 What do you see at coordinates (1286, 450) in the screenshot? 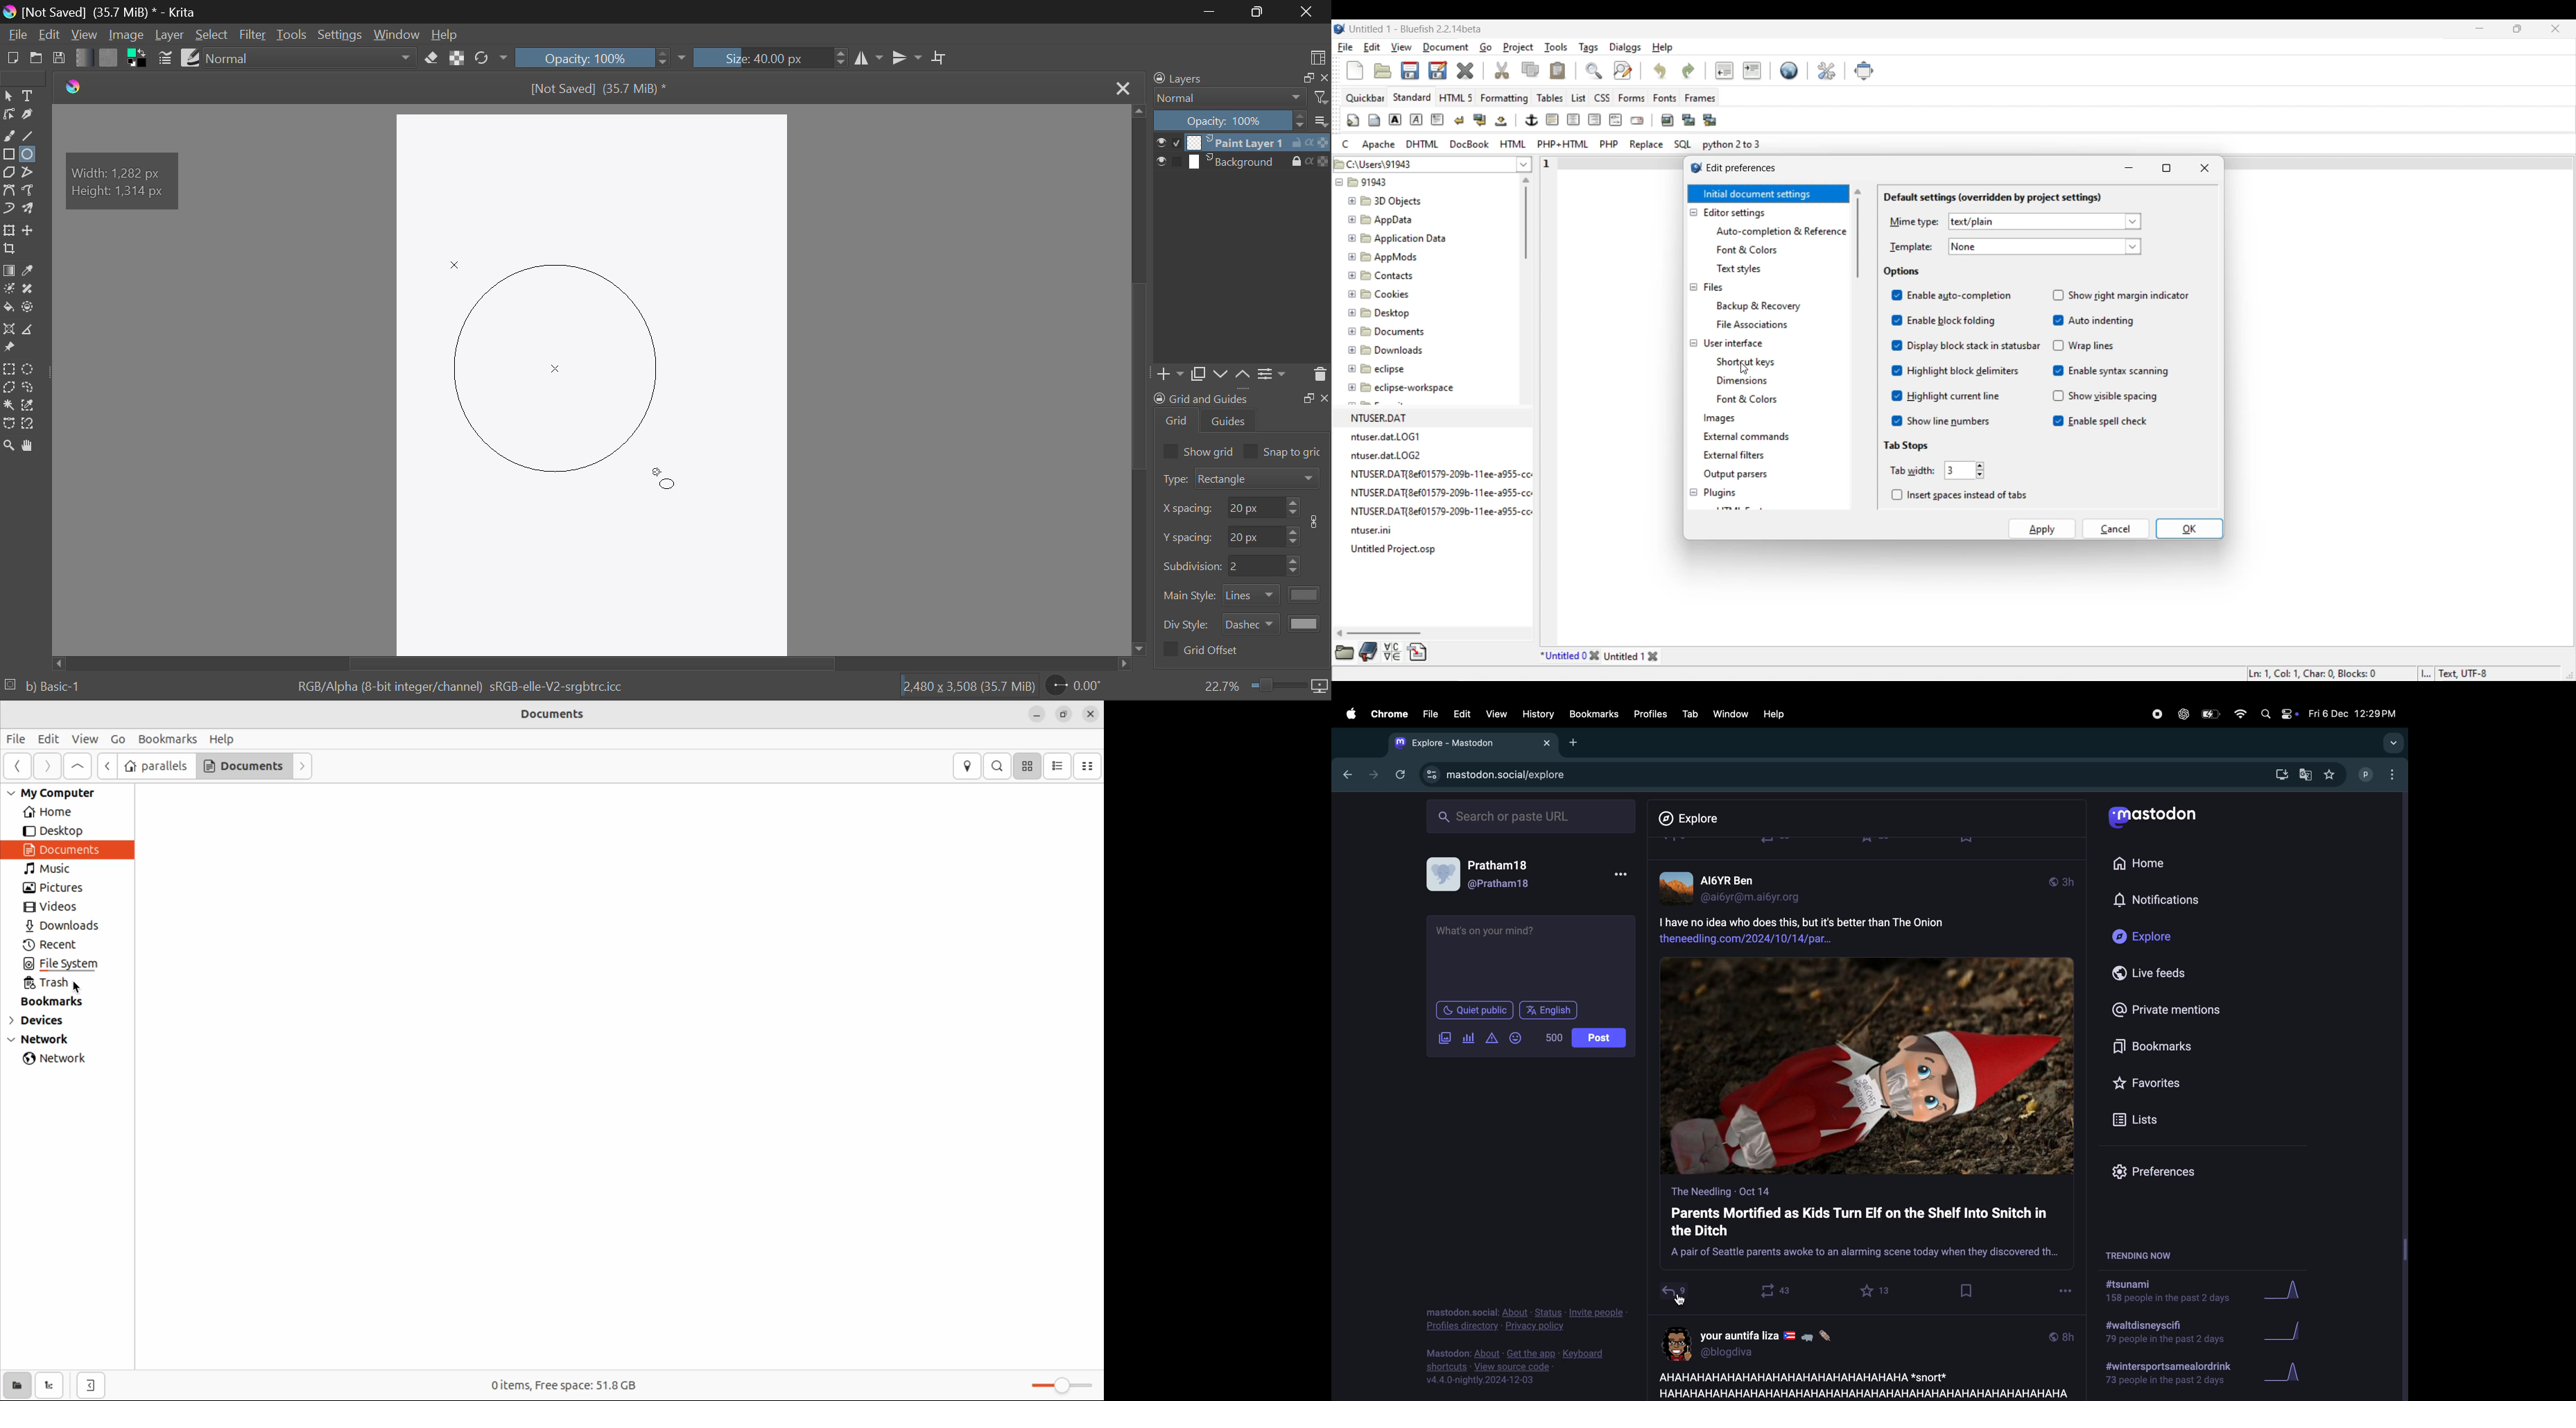
I see `Snap to grid` at bounding box center [1286, 450].